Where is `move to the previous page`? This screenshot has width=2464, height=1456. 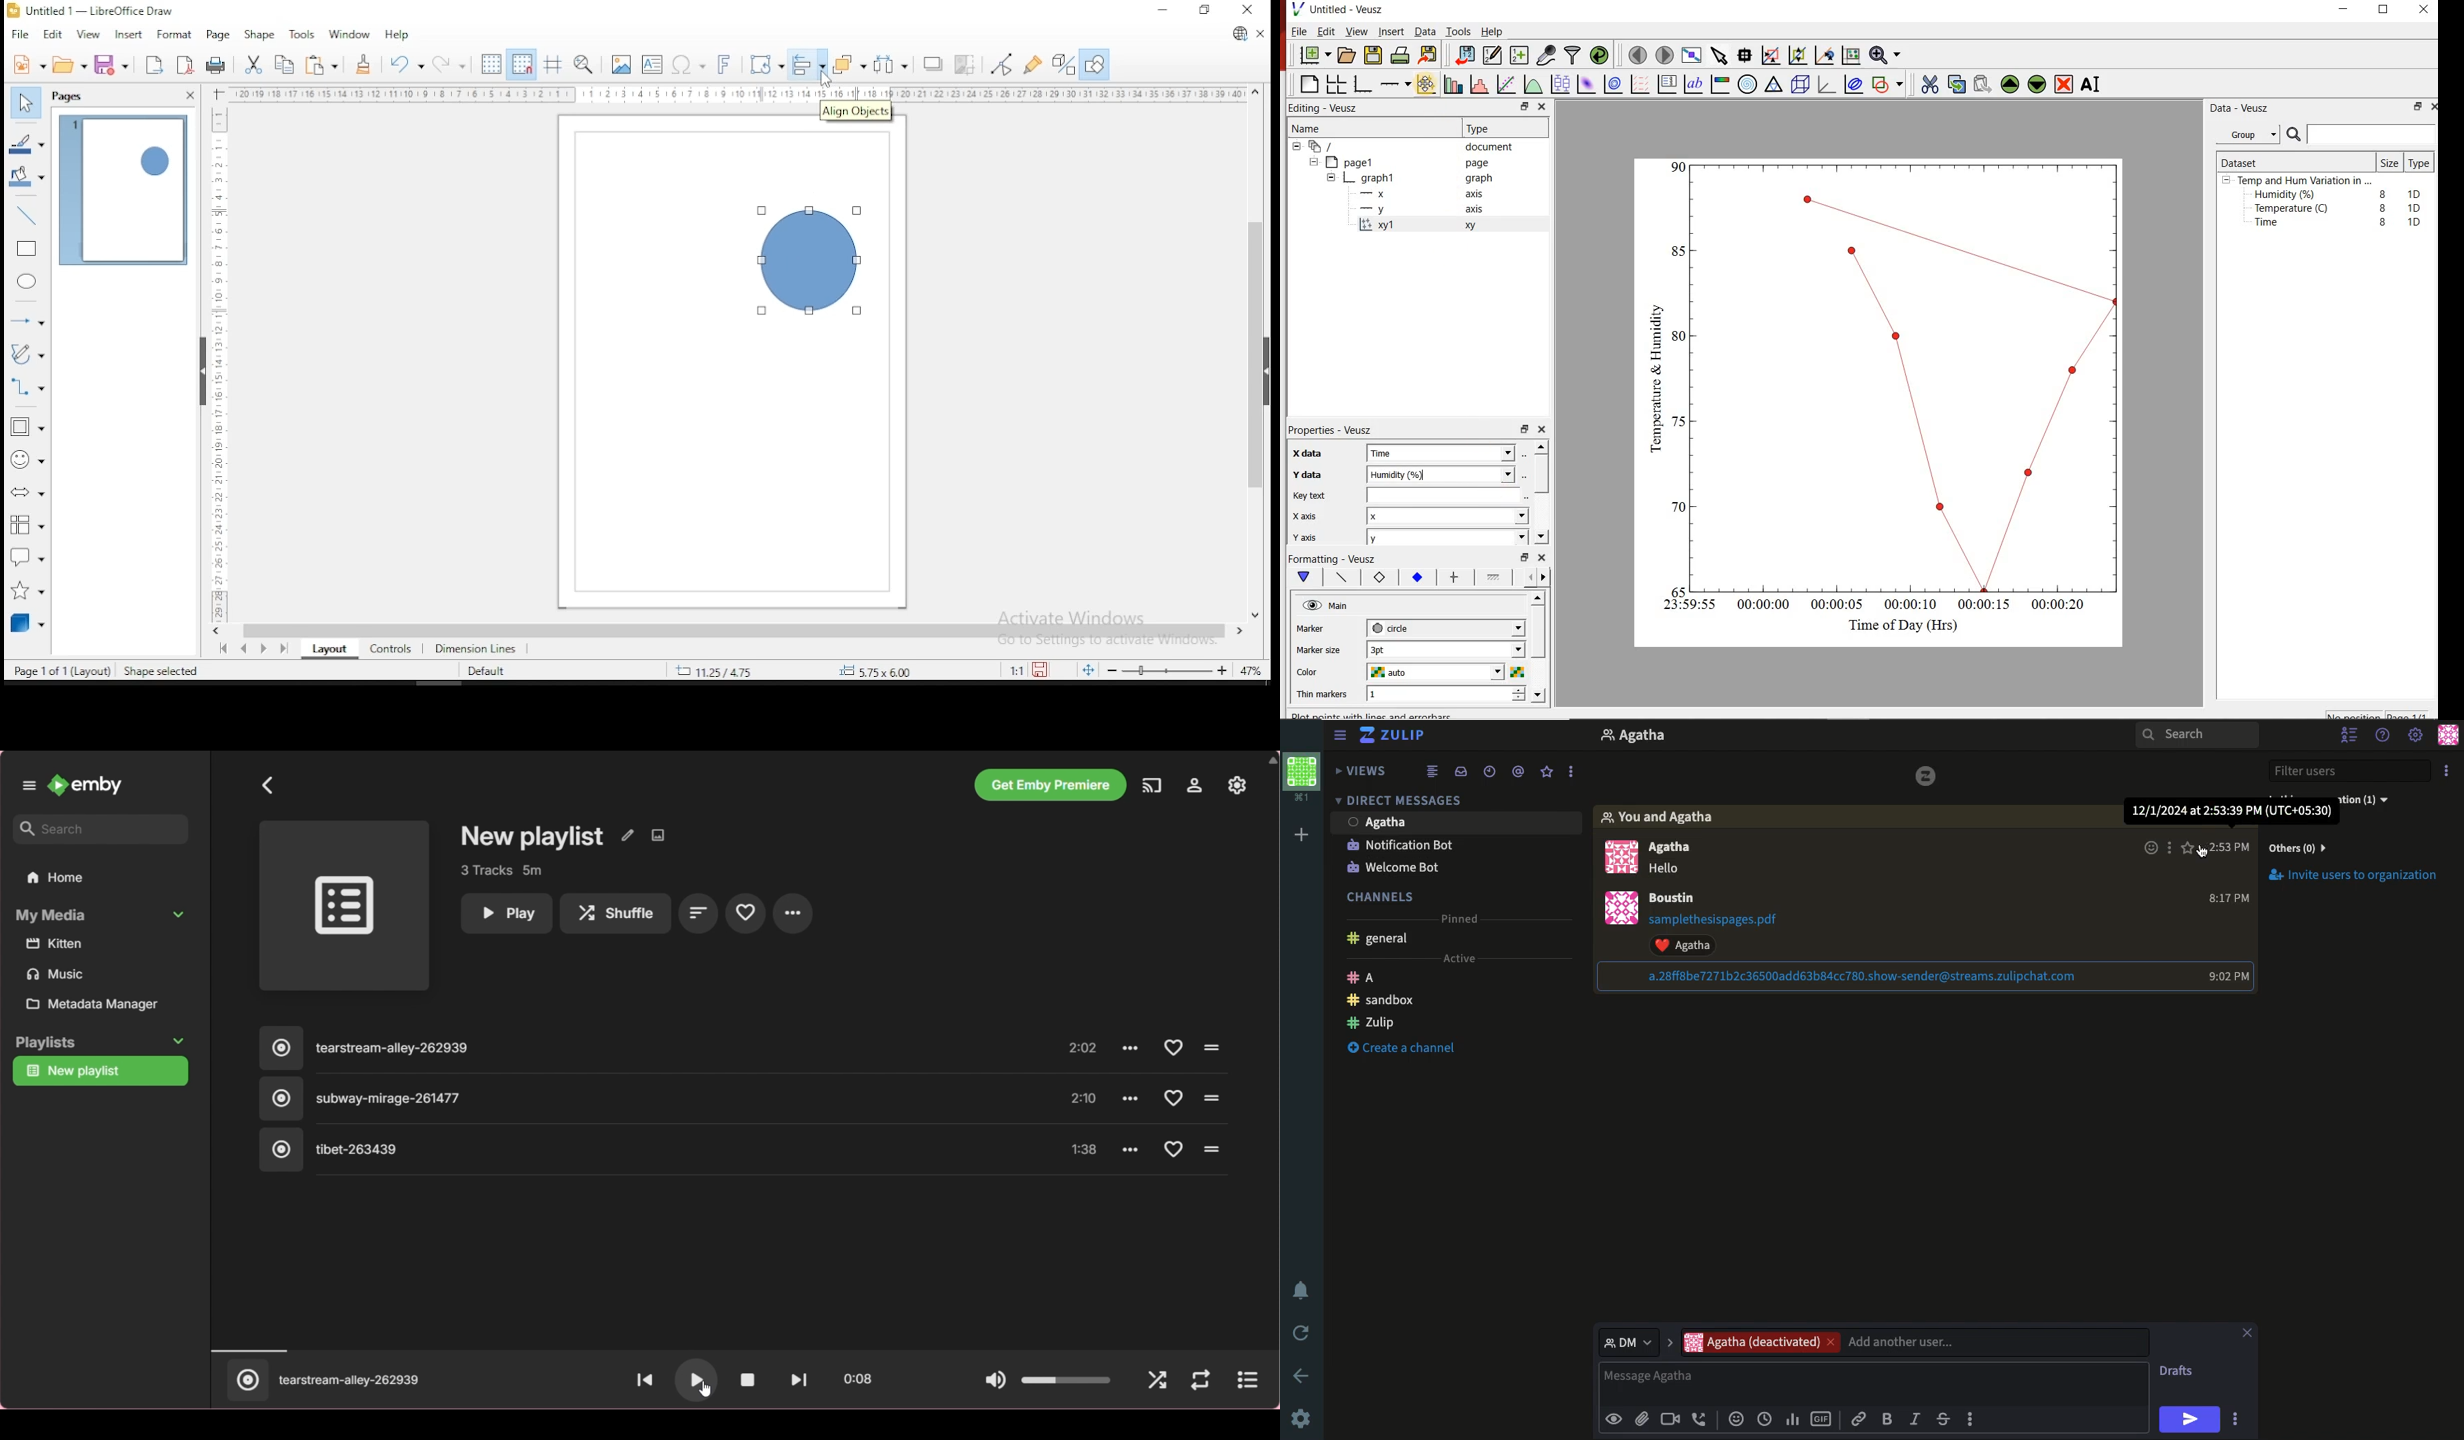
move to the previous page is located at coordinates (1637, 55).